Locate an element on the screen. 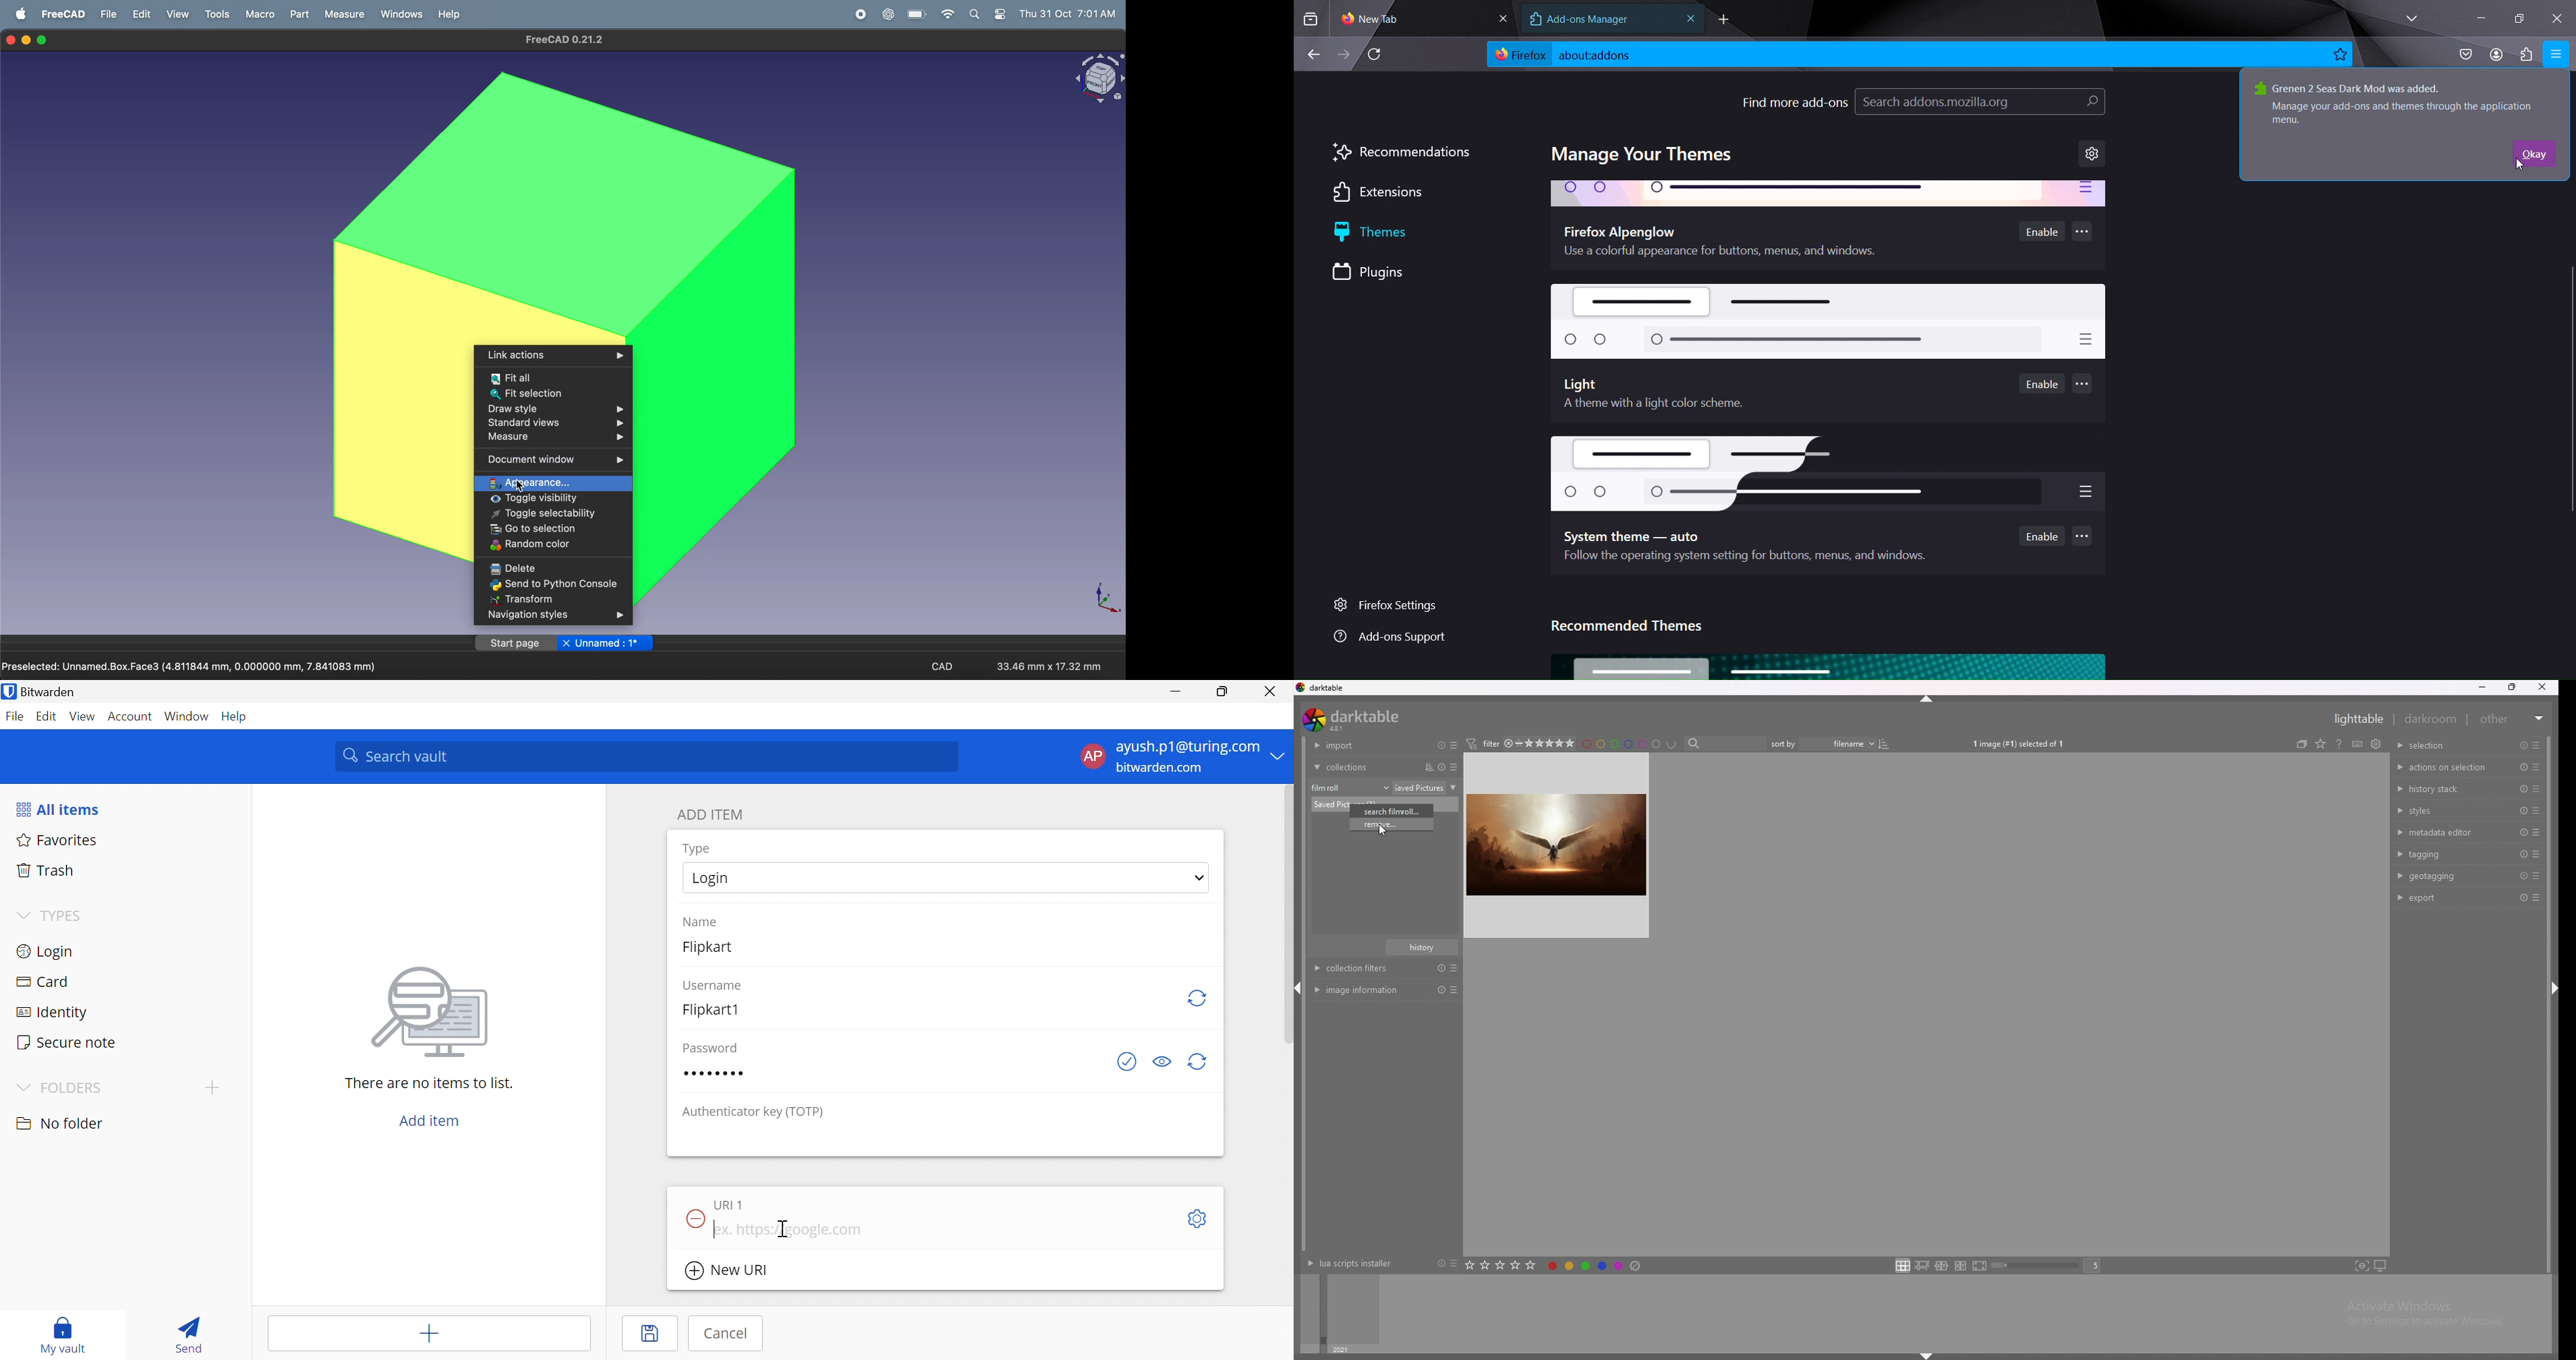 The image size is (2576, 1372). Identity is located at coordinates (53, 1013).